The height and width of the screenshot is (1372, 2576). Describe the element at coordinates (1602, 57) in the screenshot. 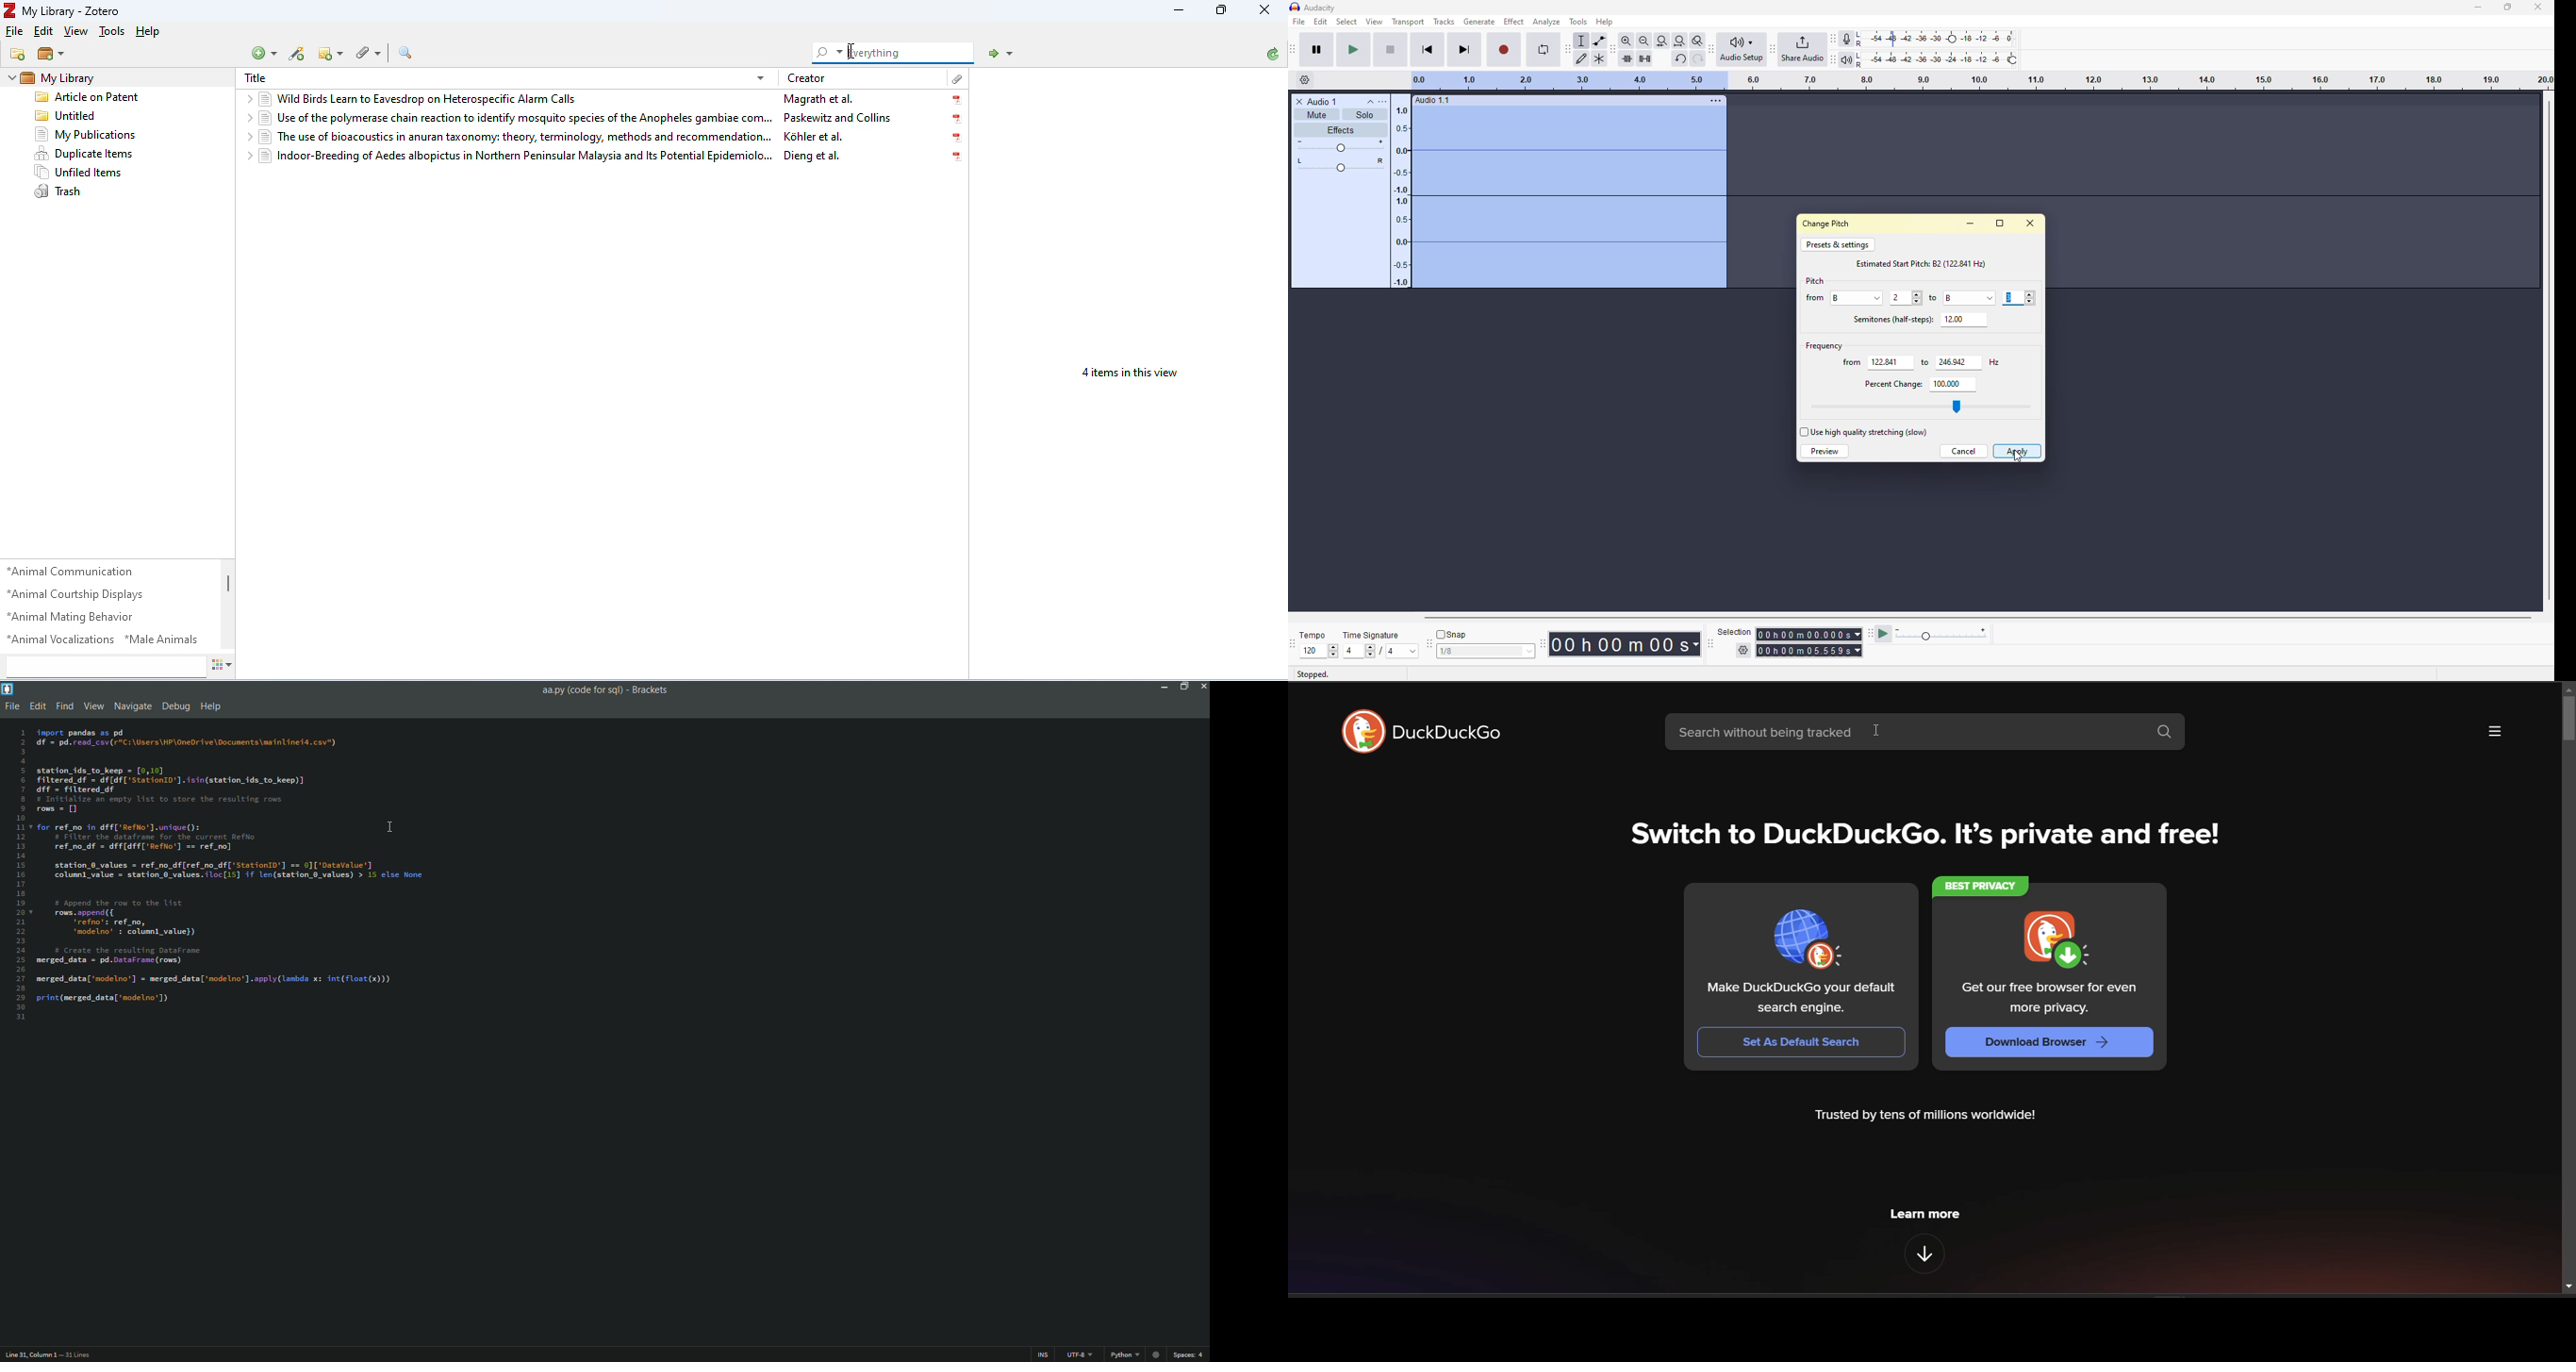

I see `multi tool` at that location.